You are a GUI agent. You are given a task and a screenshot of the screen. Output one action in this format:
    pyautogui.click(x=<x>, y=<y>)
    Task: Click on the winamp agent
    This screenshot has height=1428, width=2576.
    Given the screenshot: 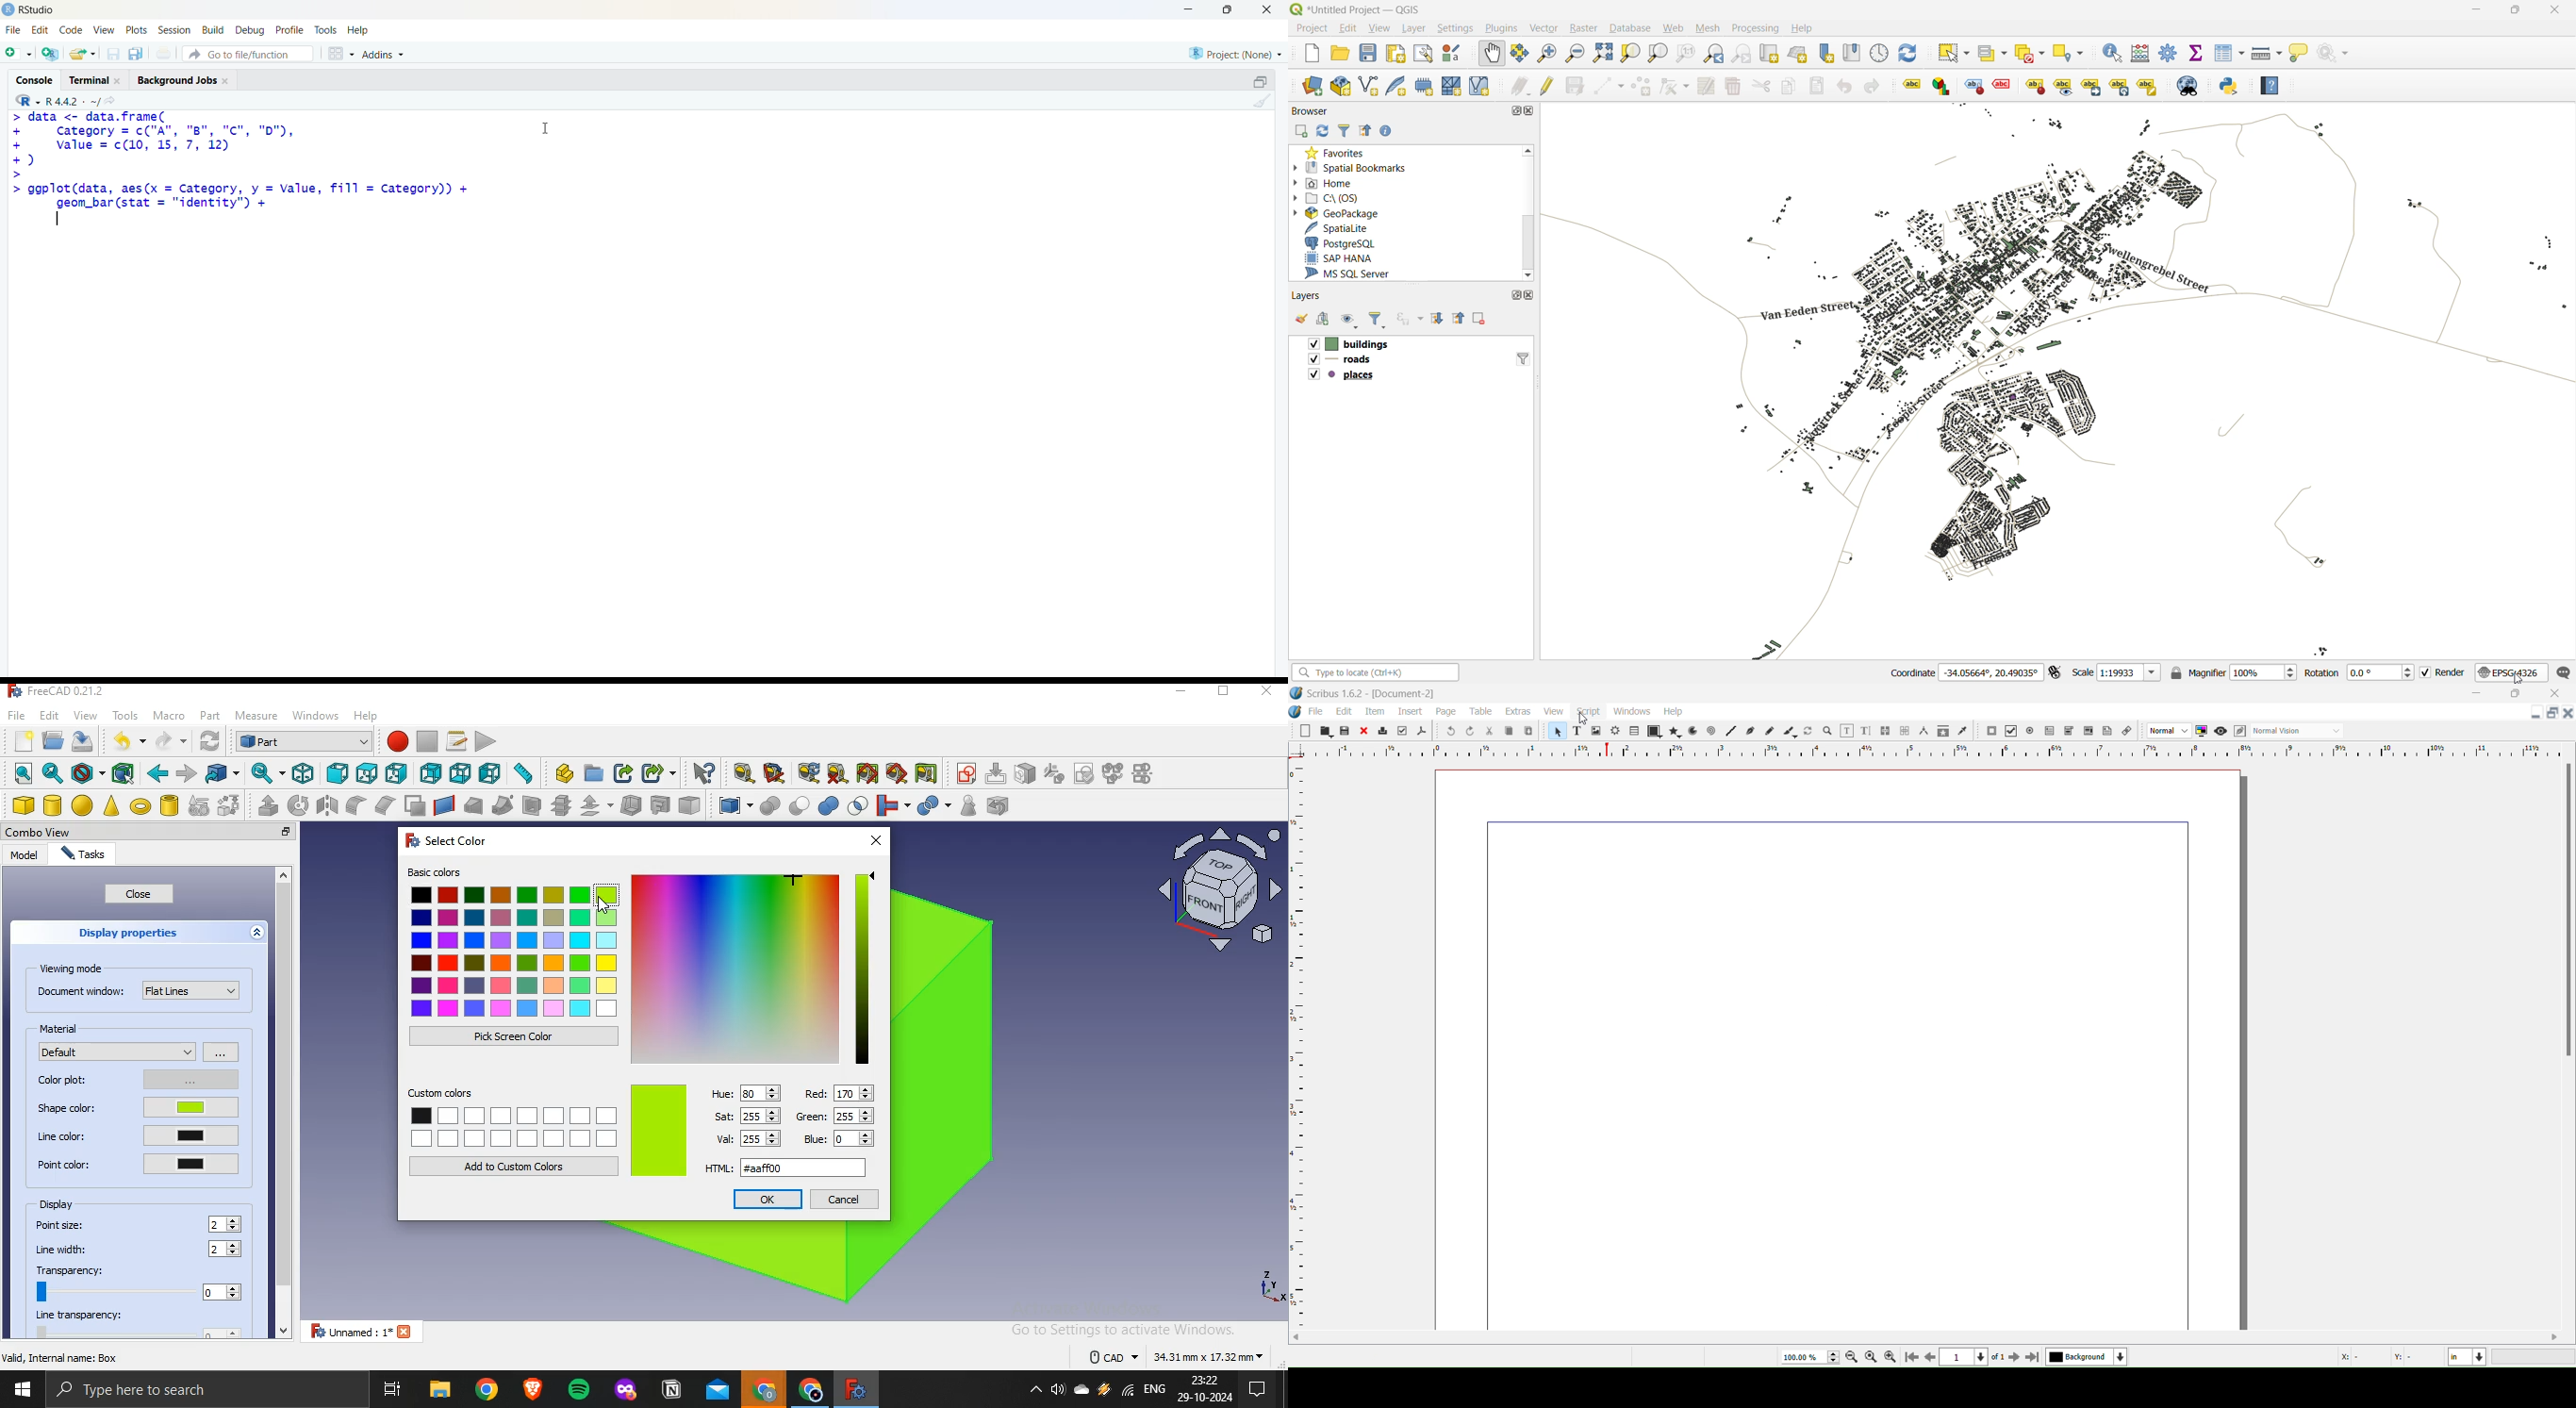 What is the action you would take?
    pyautogui.click(x=1104, y=1390)
    